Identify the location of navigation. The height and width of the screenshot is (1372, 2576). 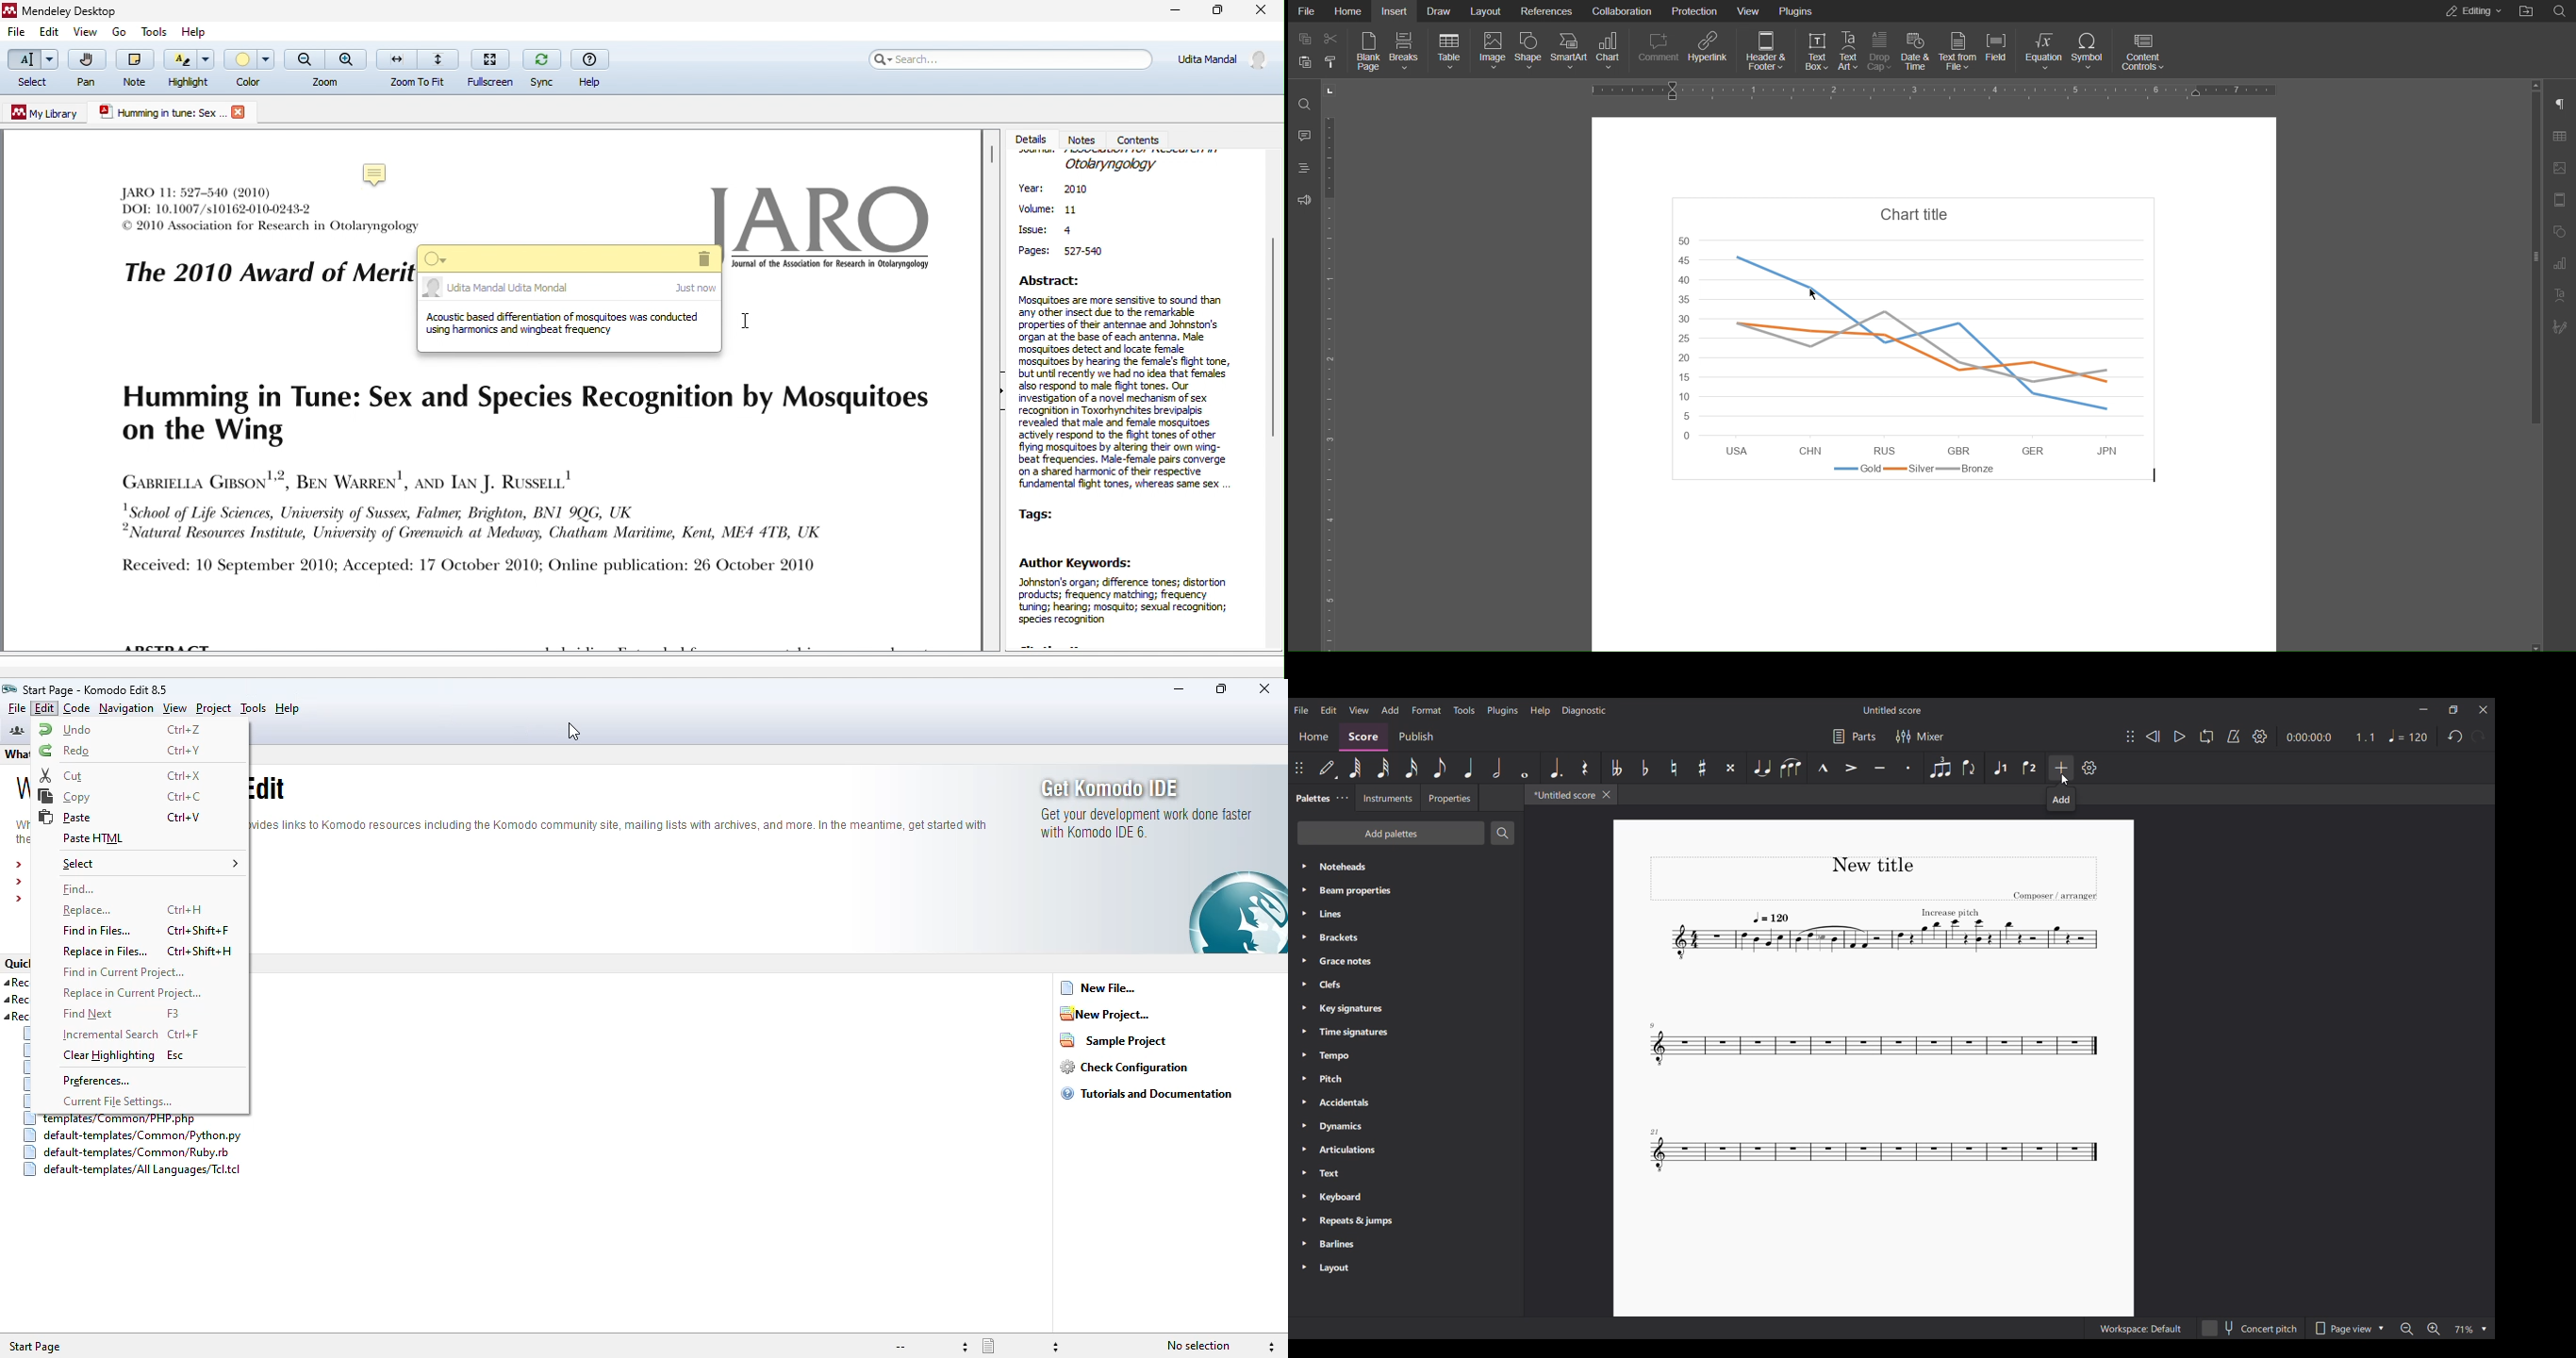
(125, 708).